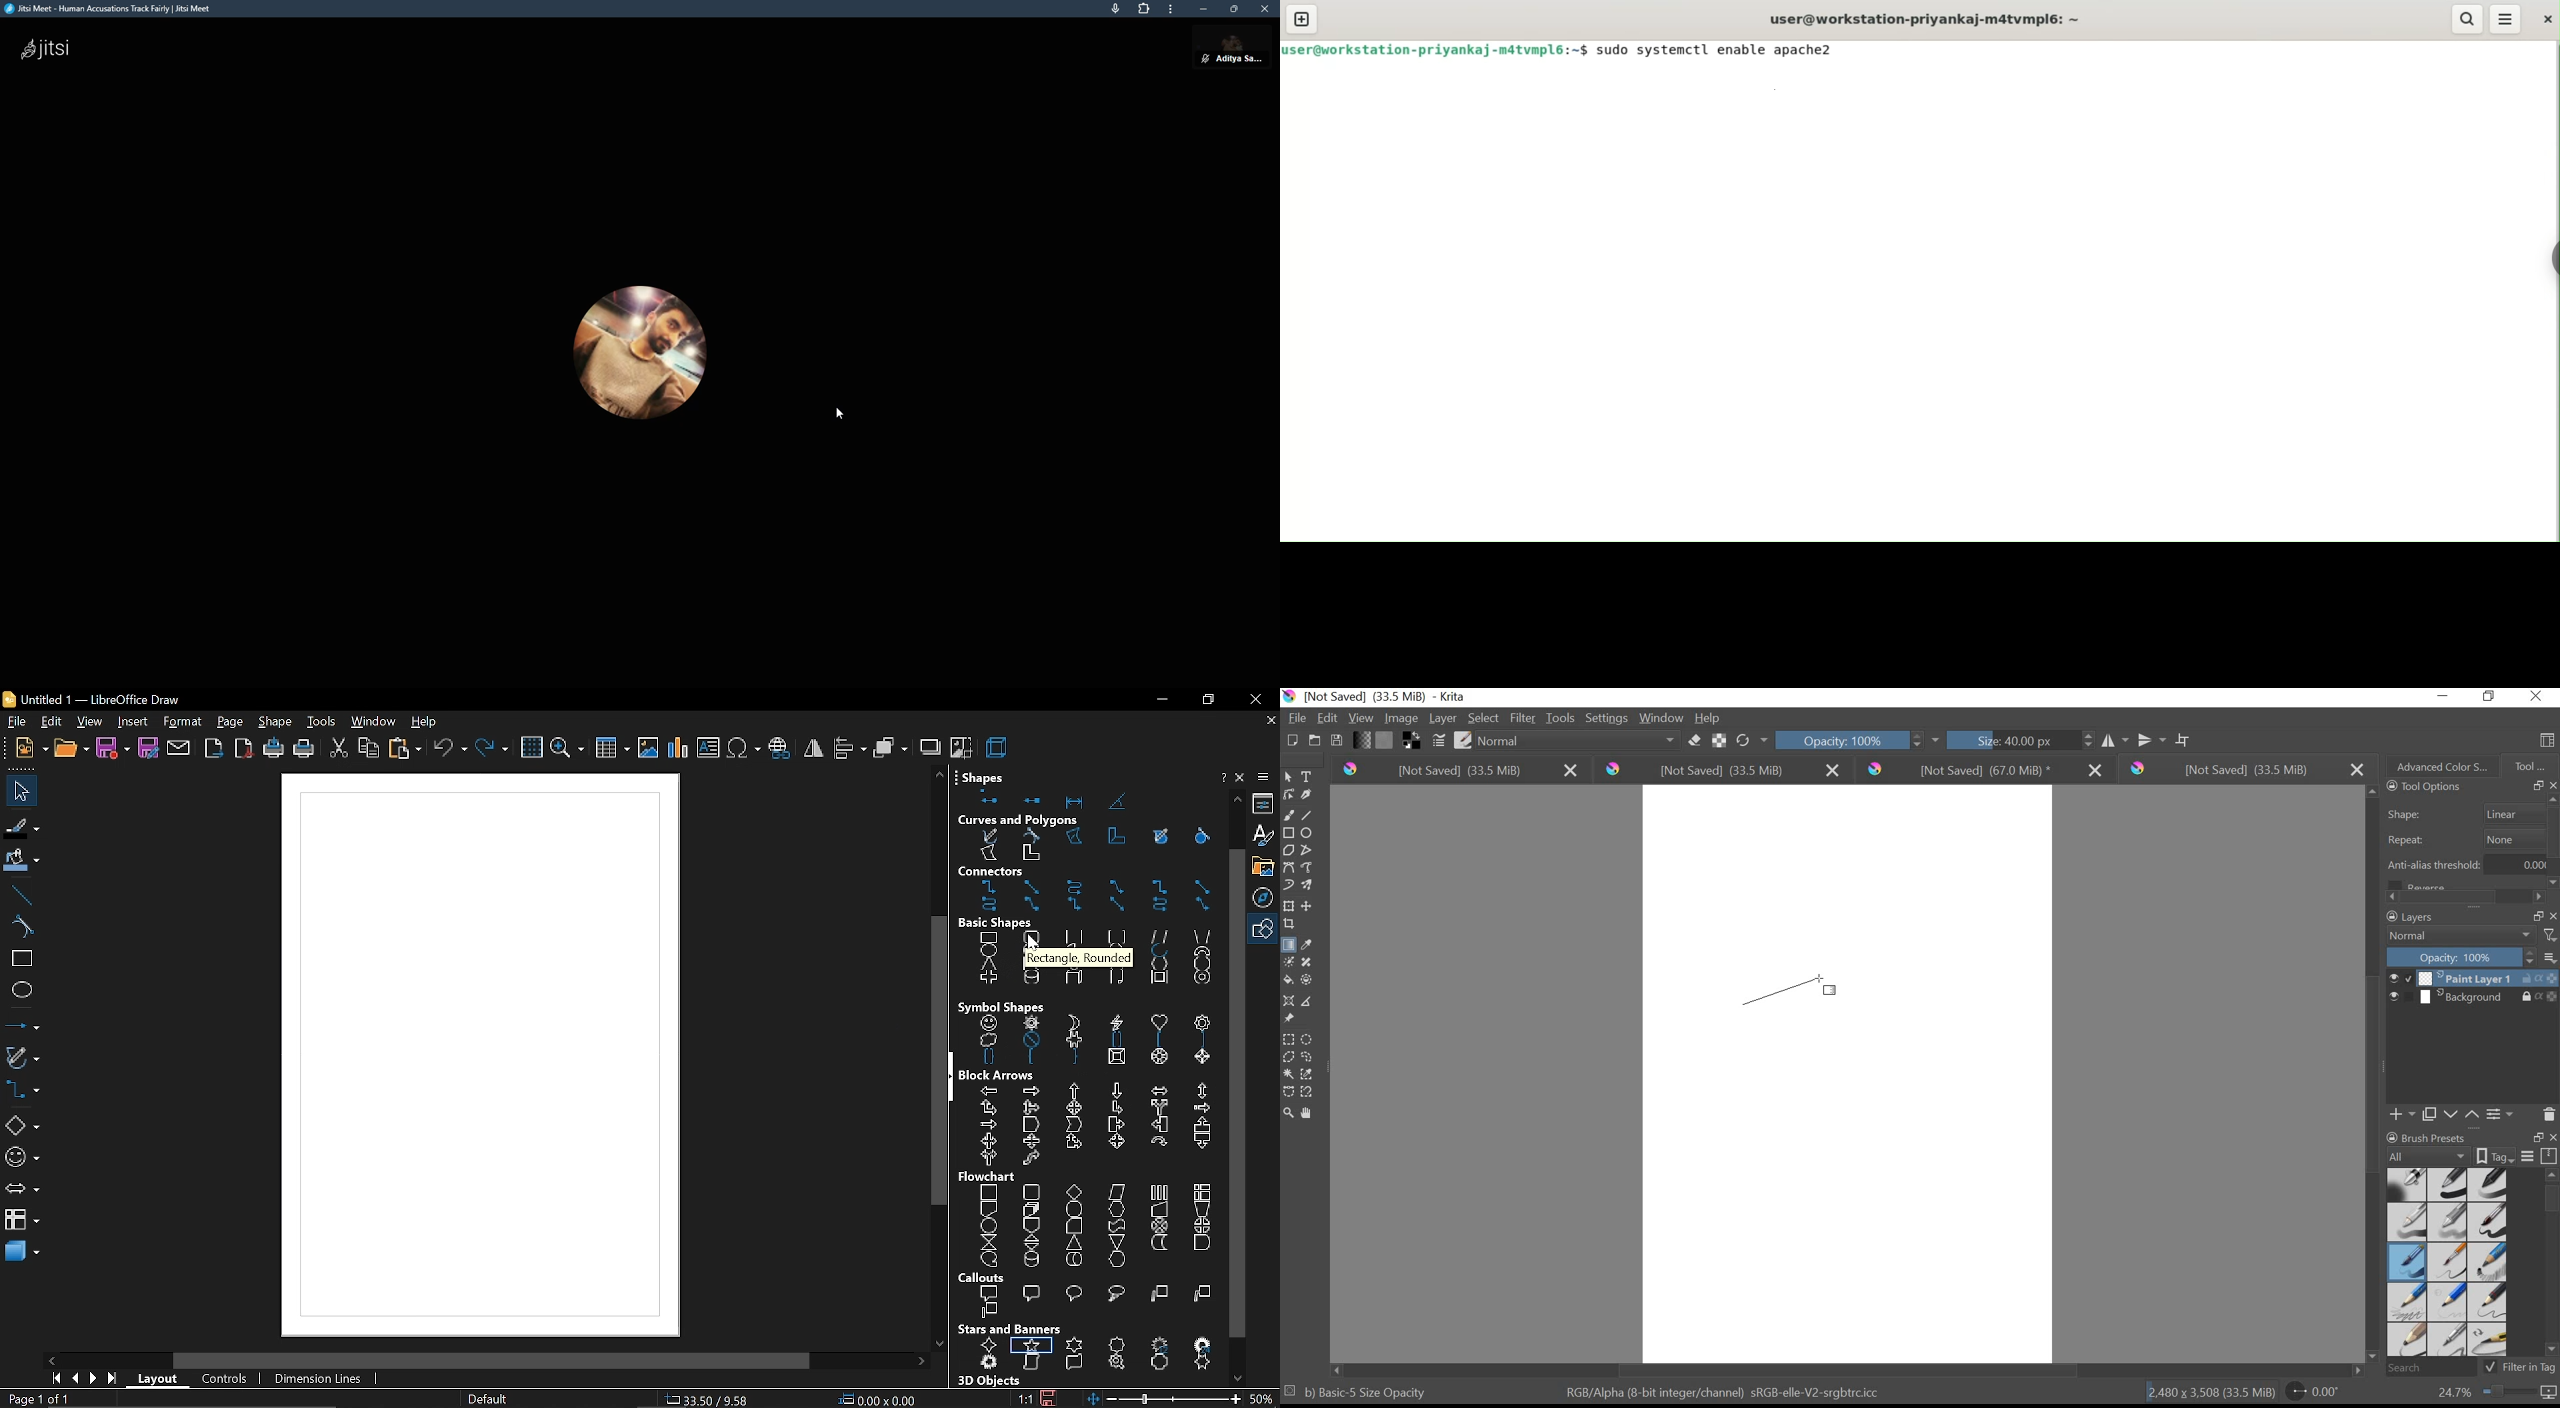 This screenshot has height=1428, width=2576. What do you see at coordinates (1254, 699) in the screenshot?
I see `close` at bounding box center [1254, 699].